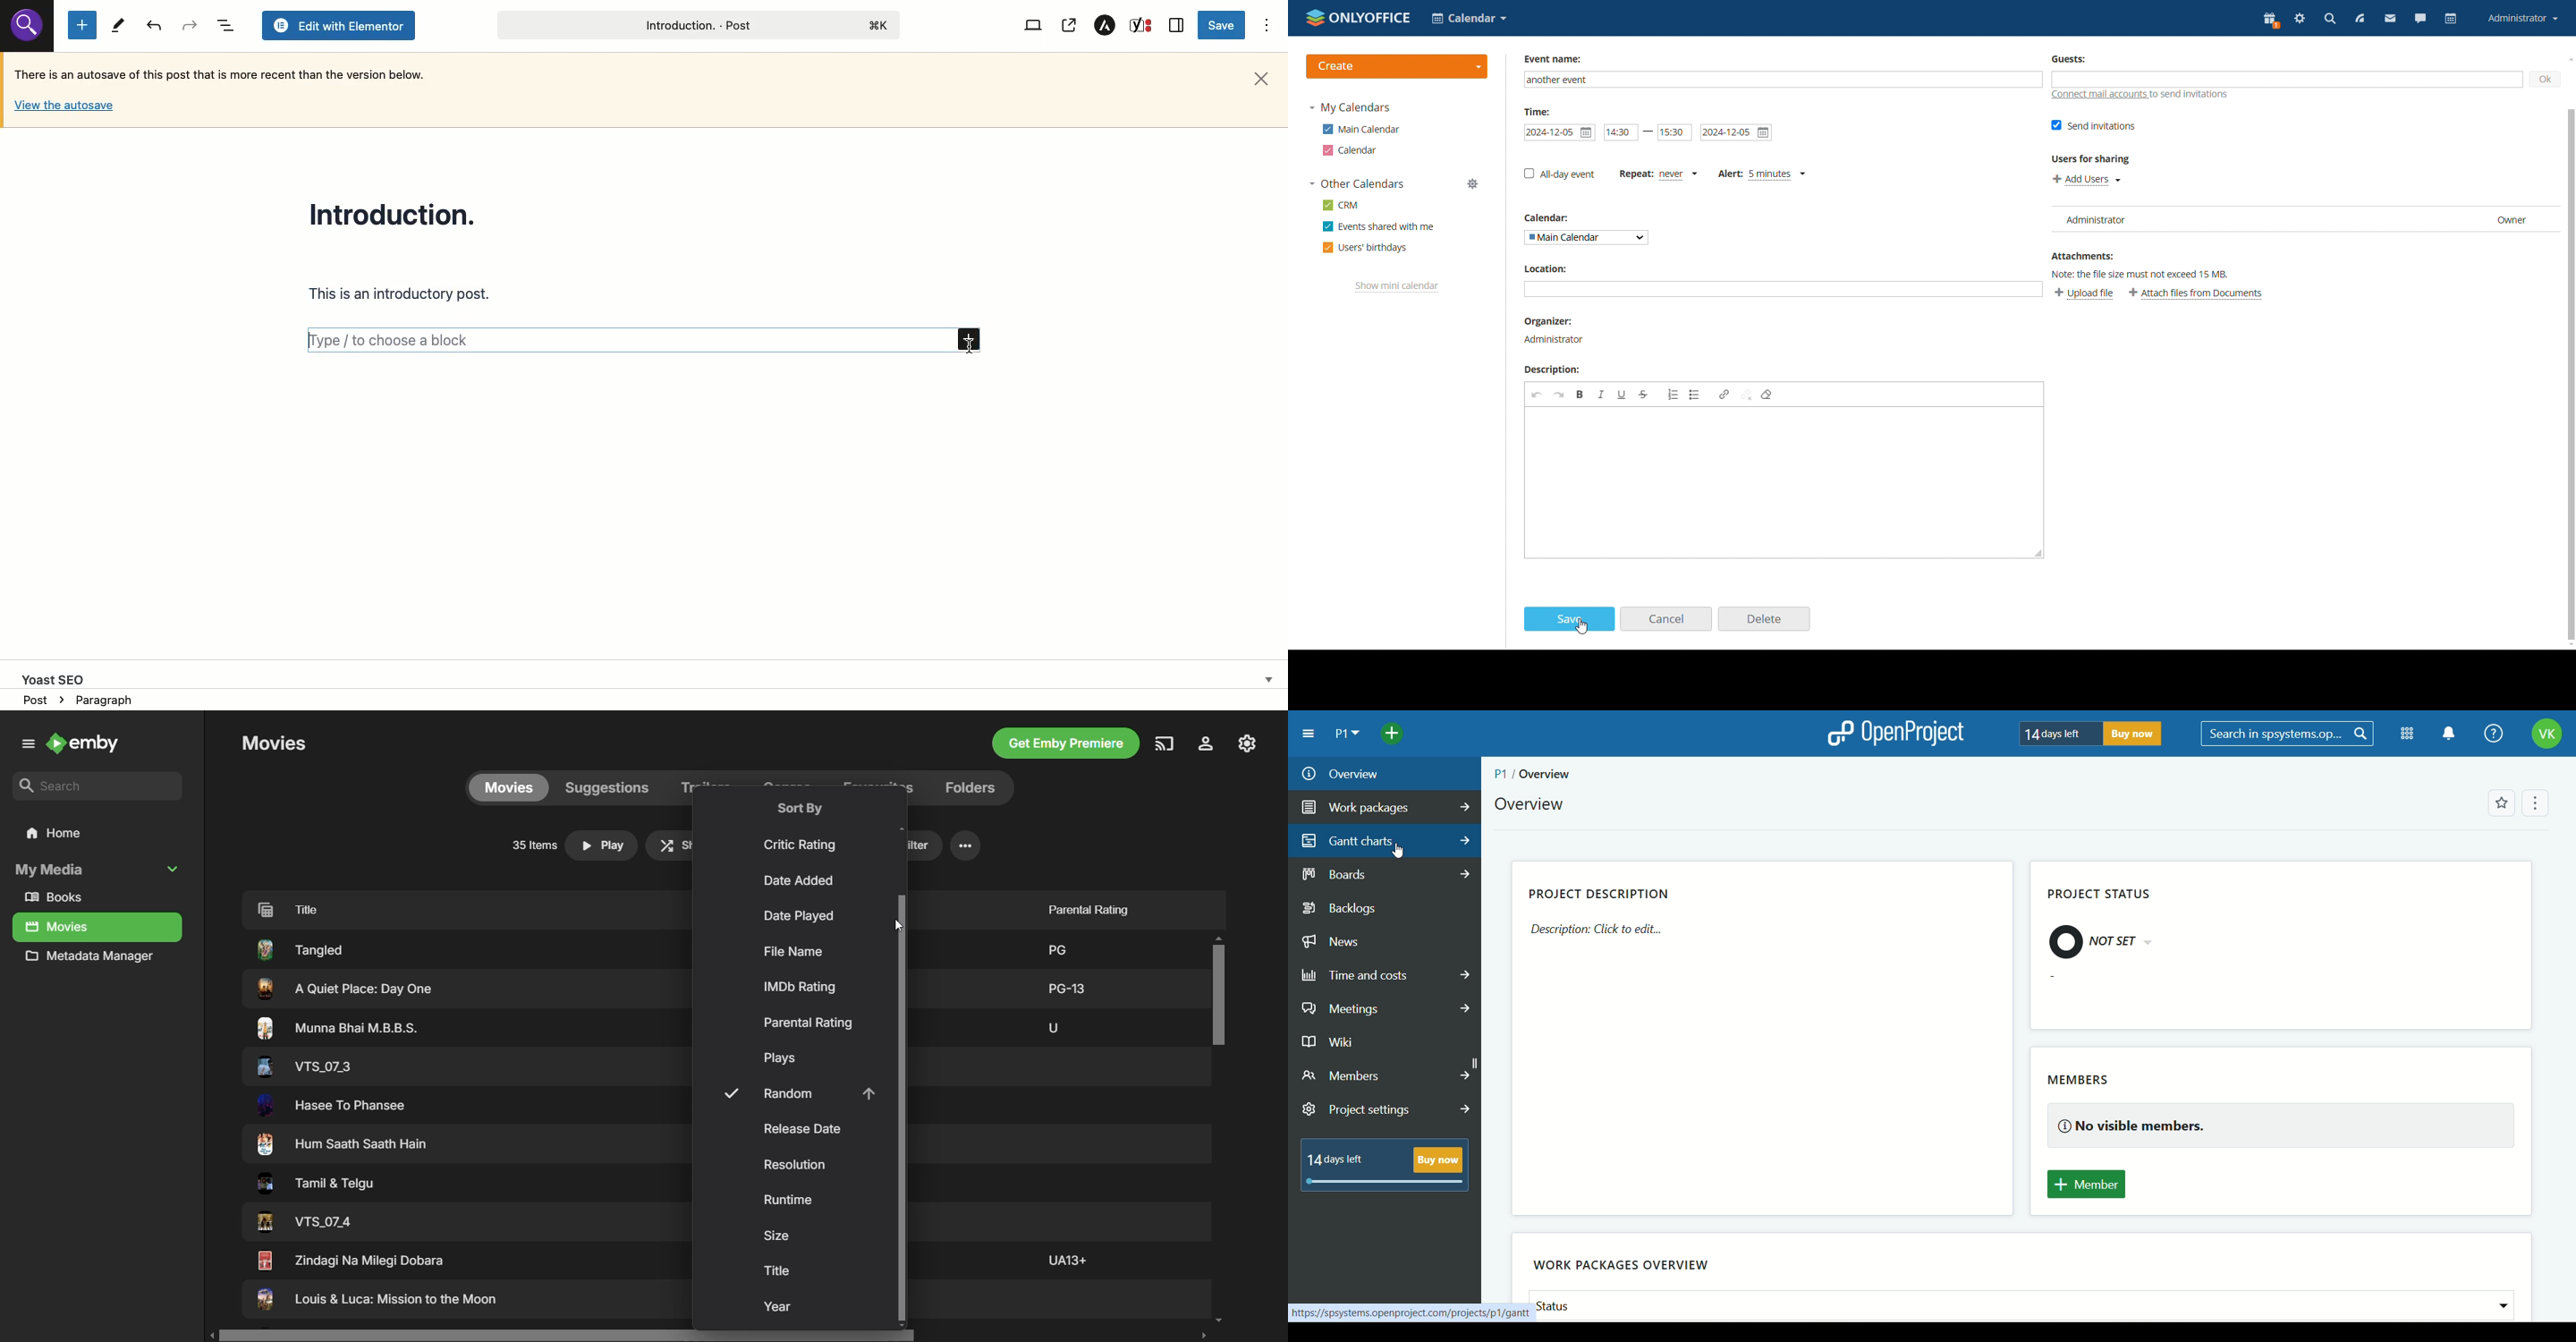 This screenshot has height=1344, width=2576. I want to click on Sort By, so click(800, 808).